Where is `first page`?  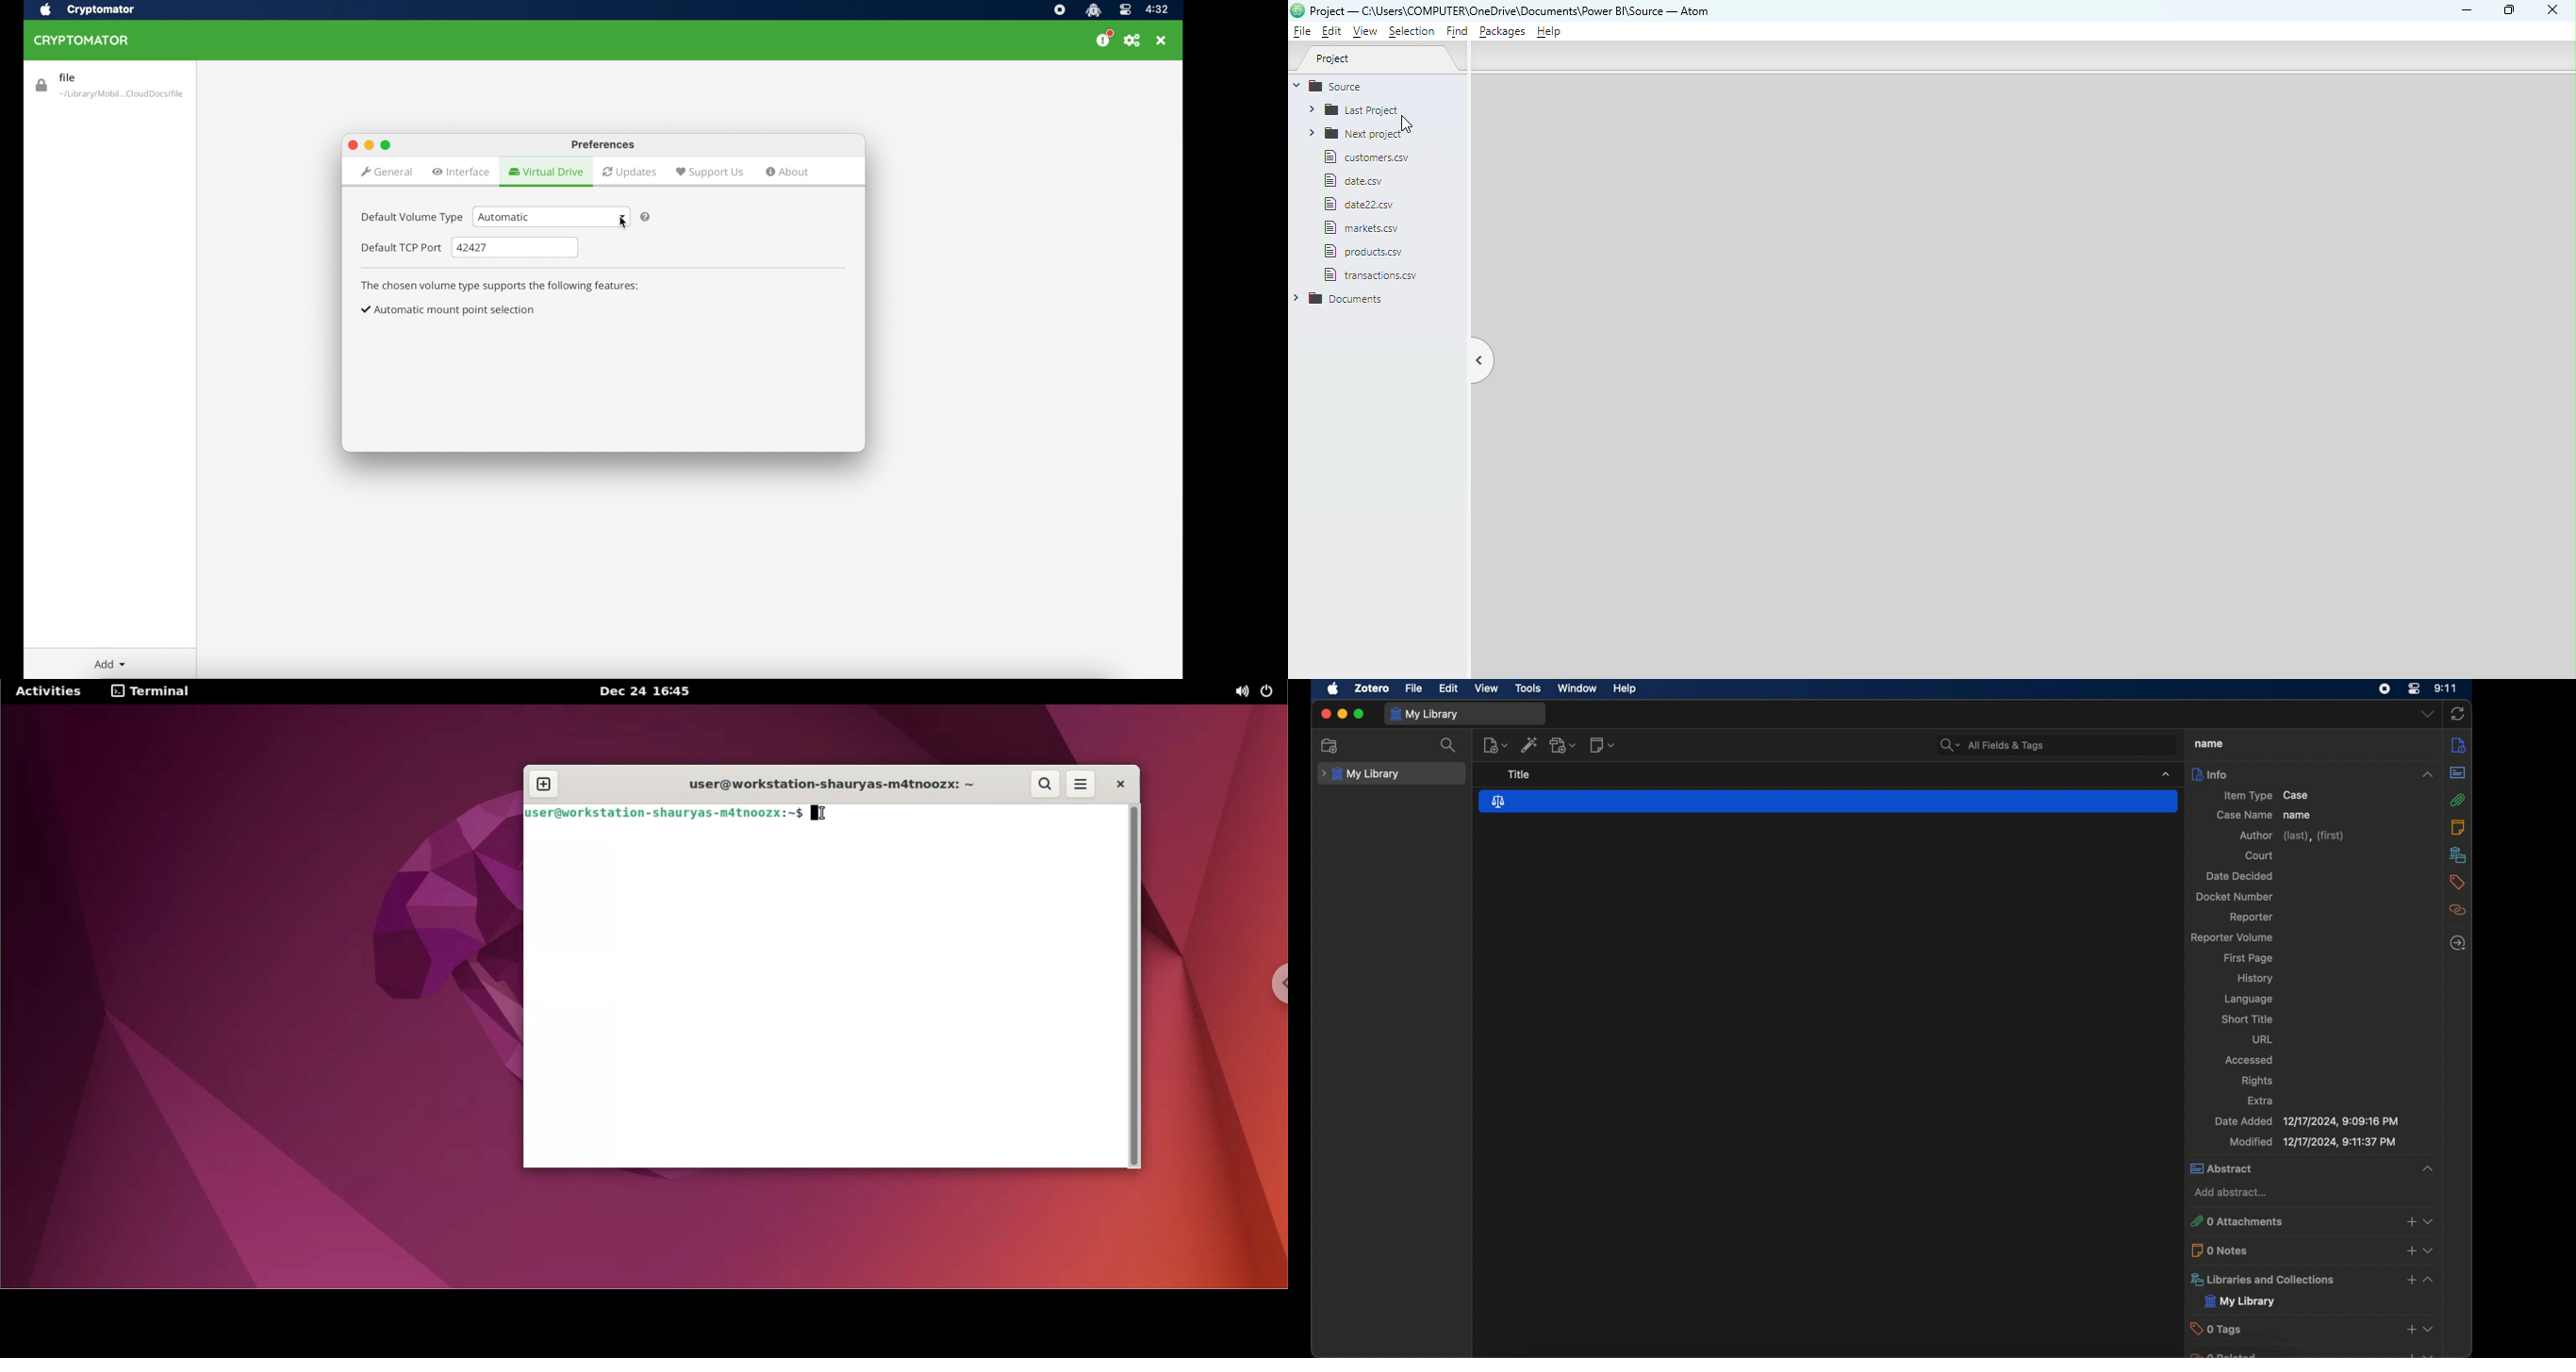 first page is located at coordinates (2249, 958).